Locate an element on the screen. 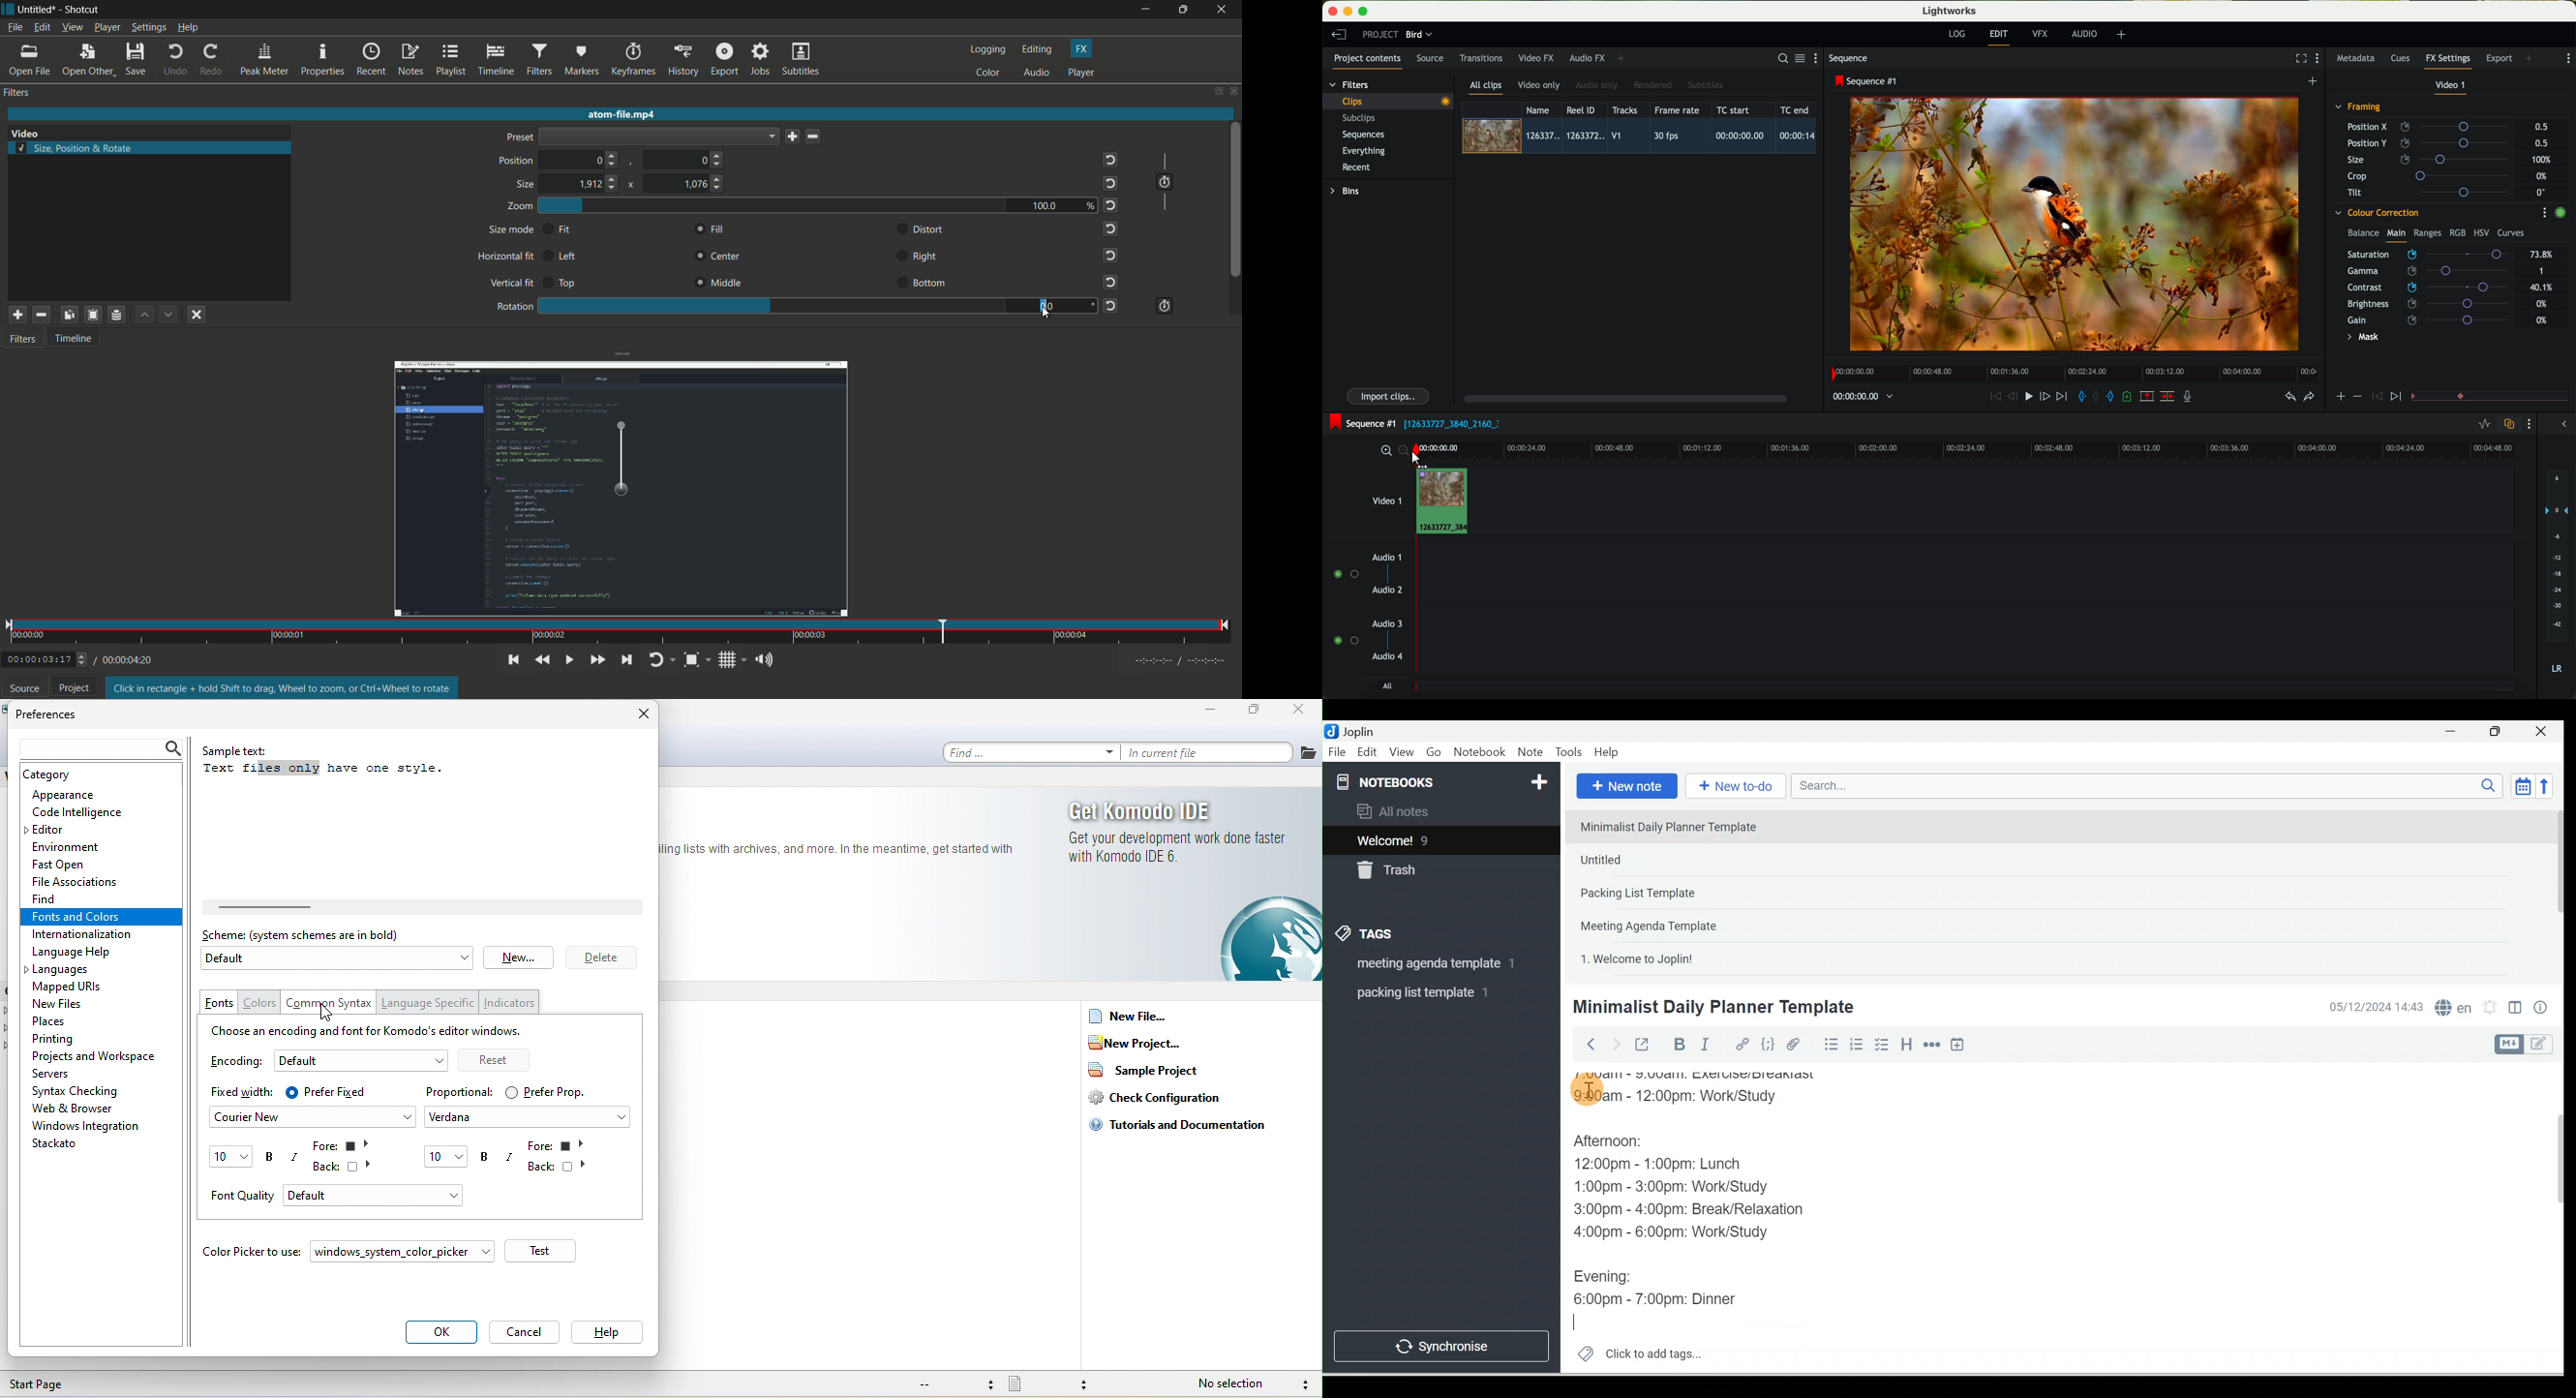  All notes is located at coordinates (1440, 811).